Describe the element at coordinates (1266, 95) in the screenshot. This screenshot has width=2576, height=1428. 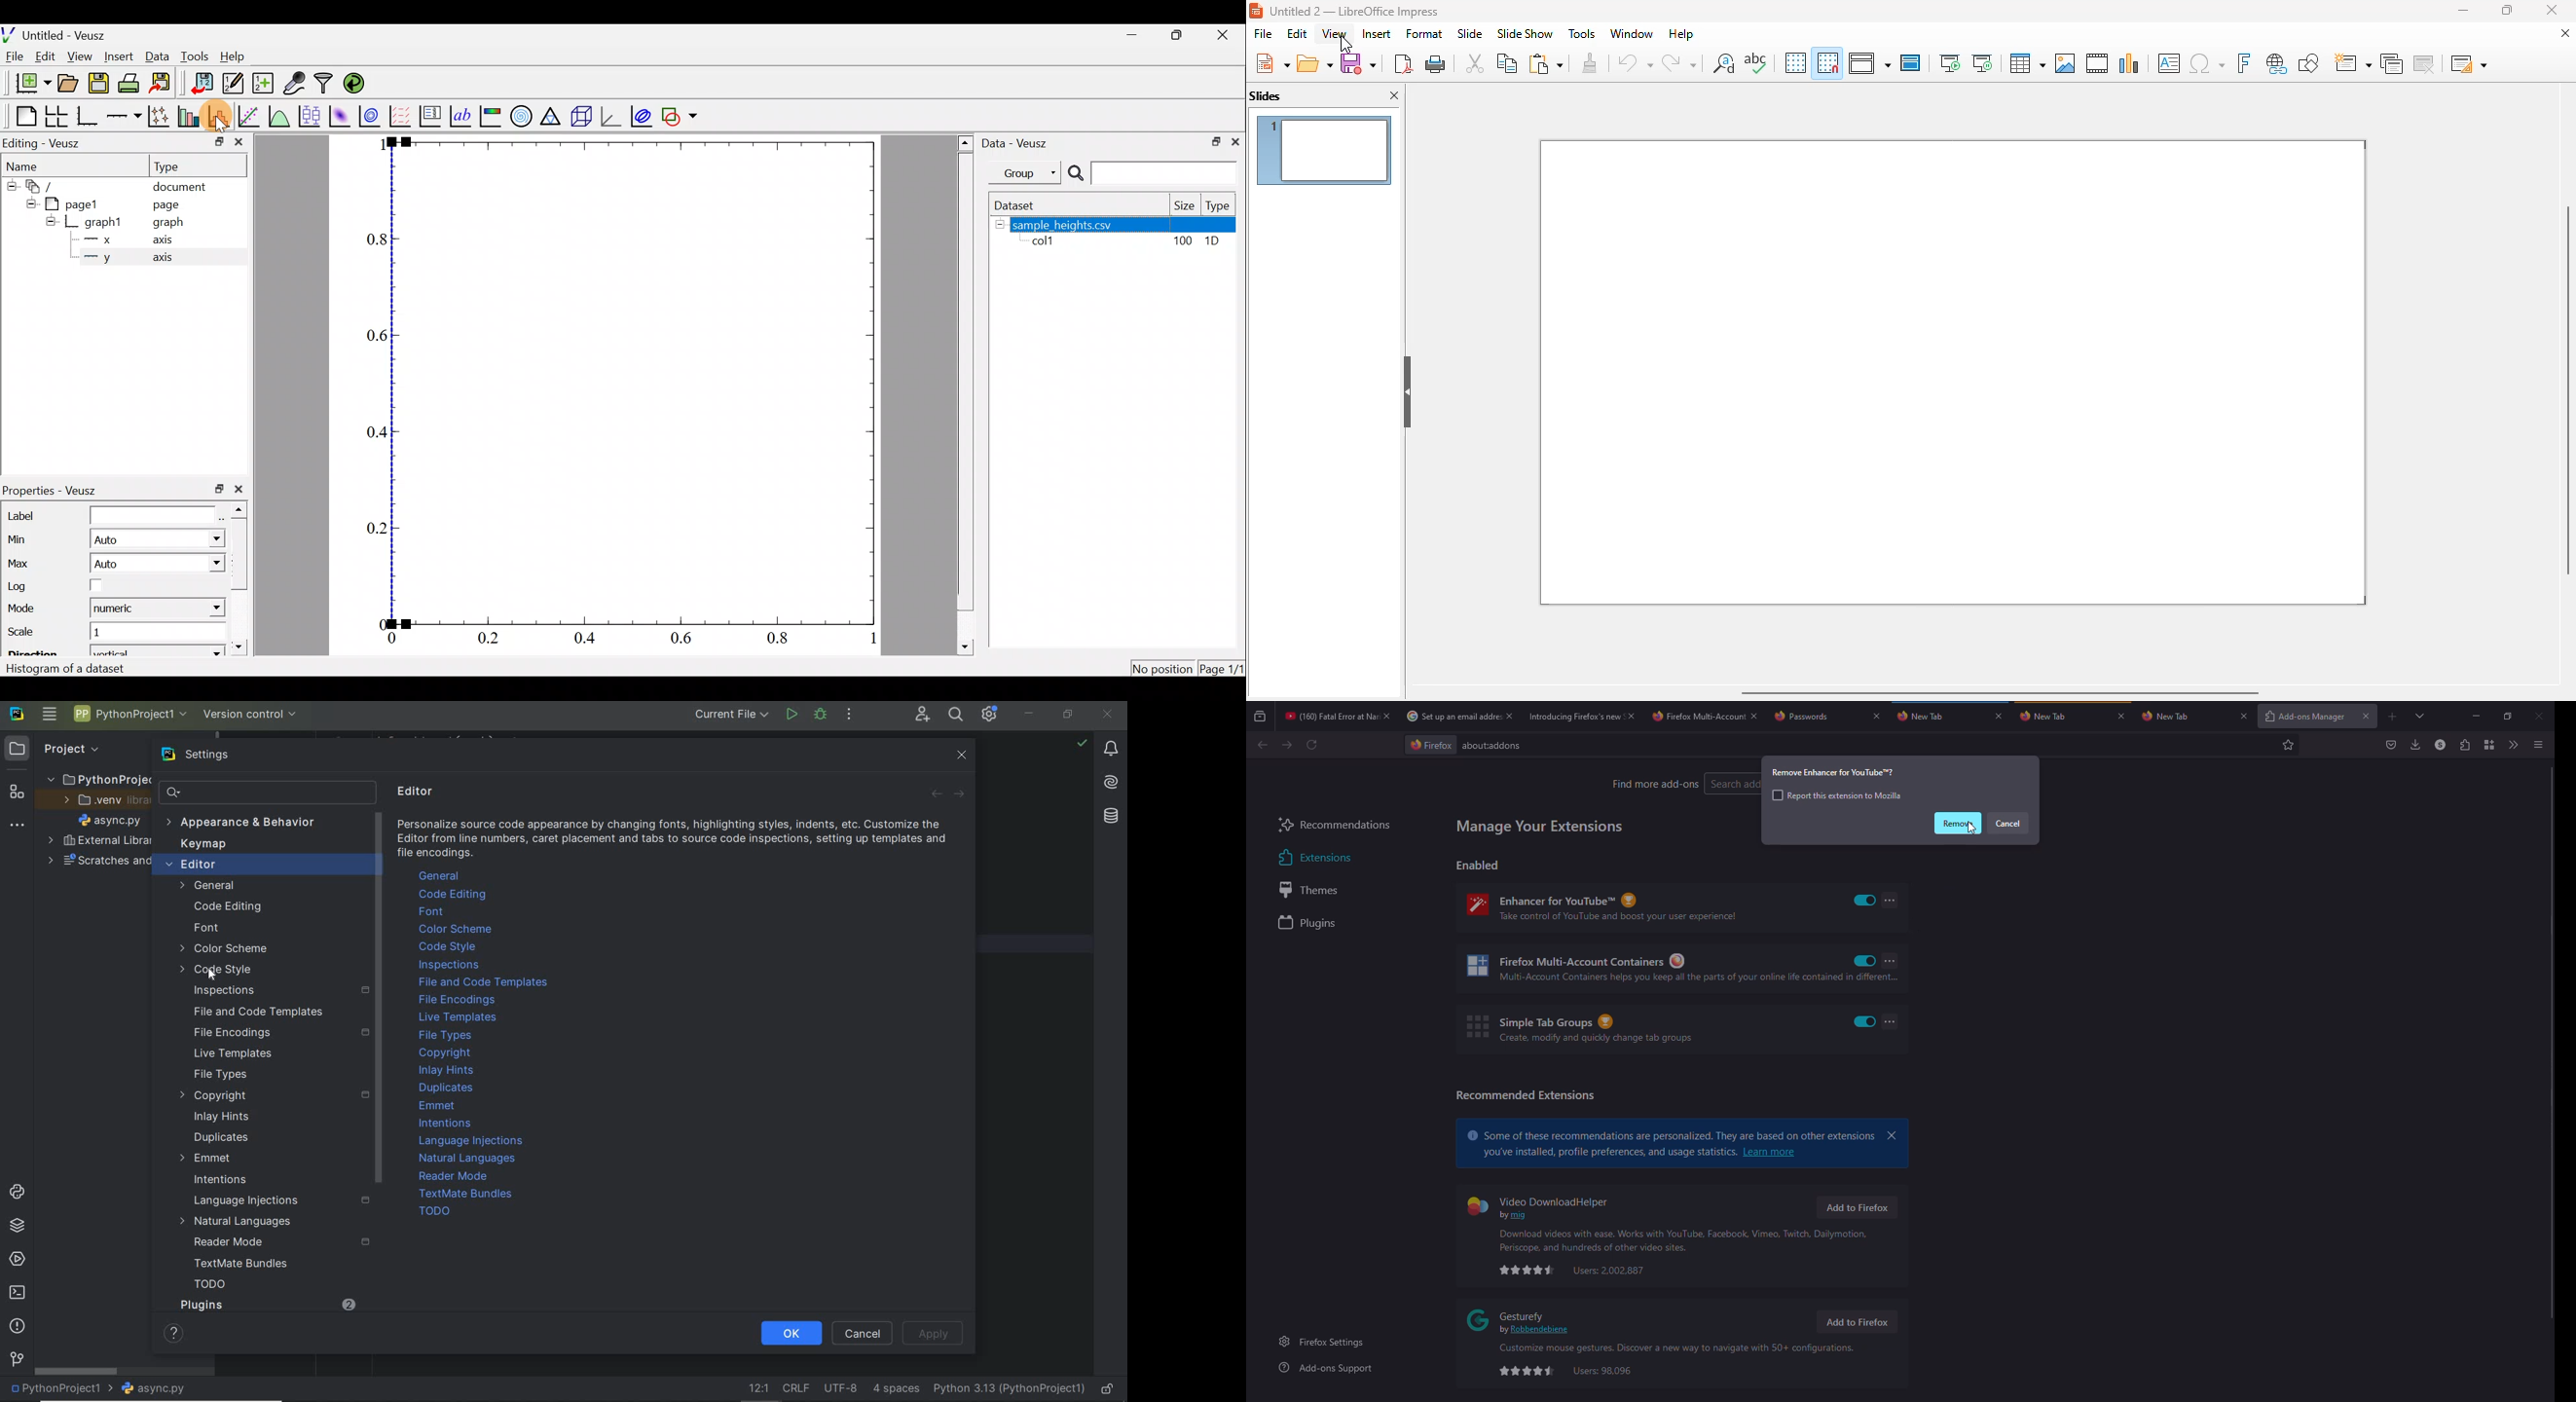
I see `slides` at that location.